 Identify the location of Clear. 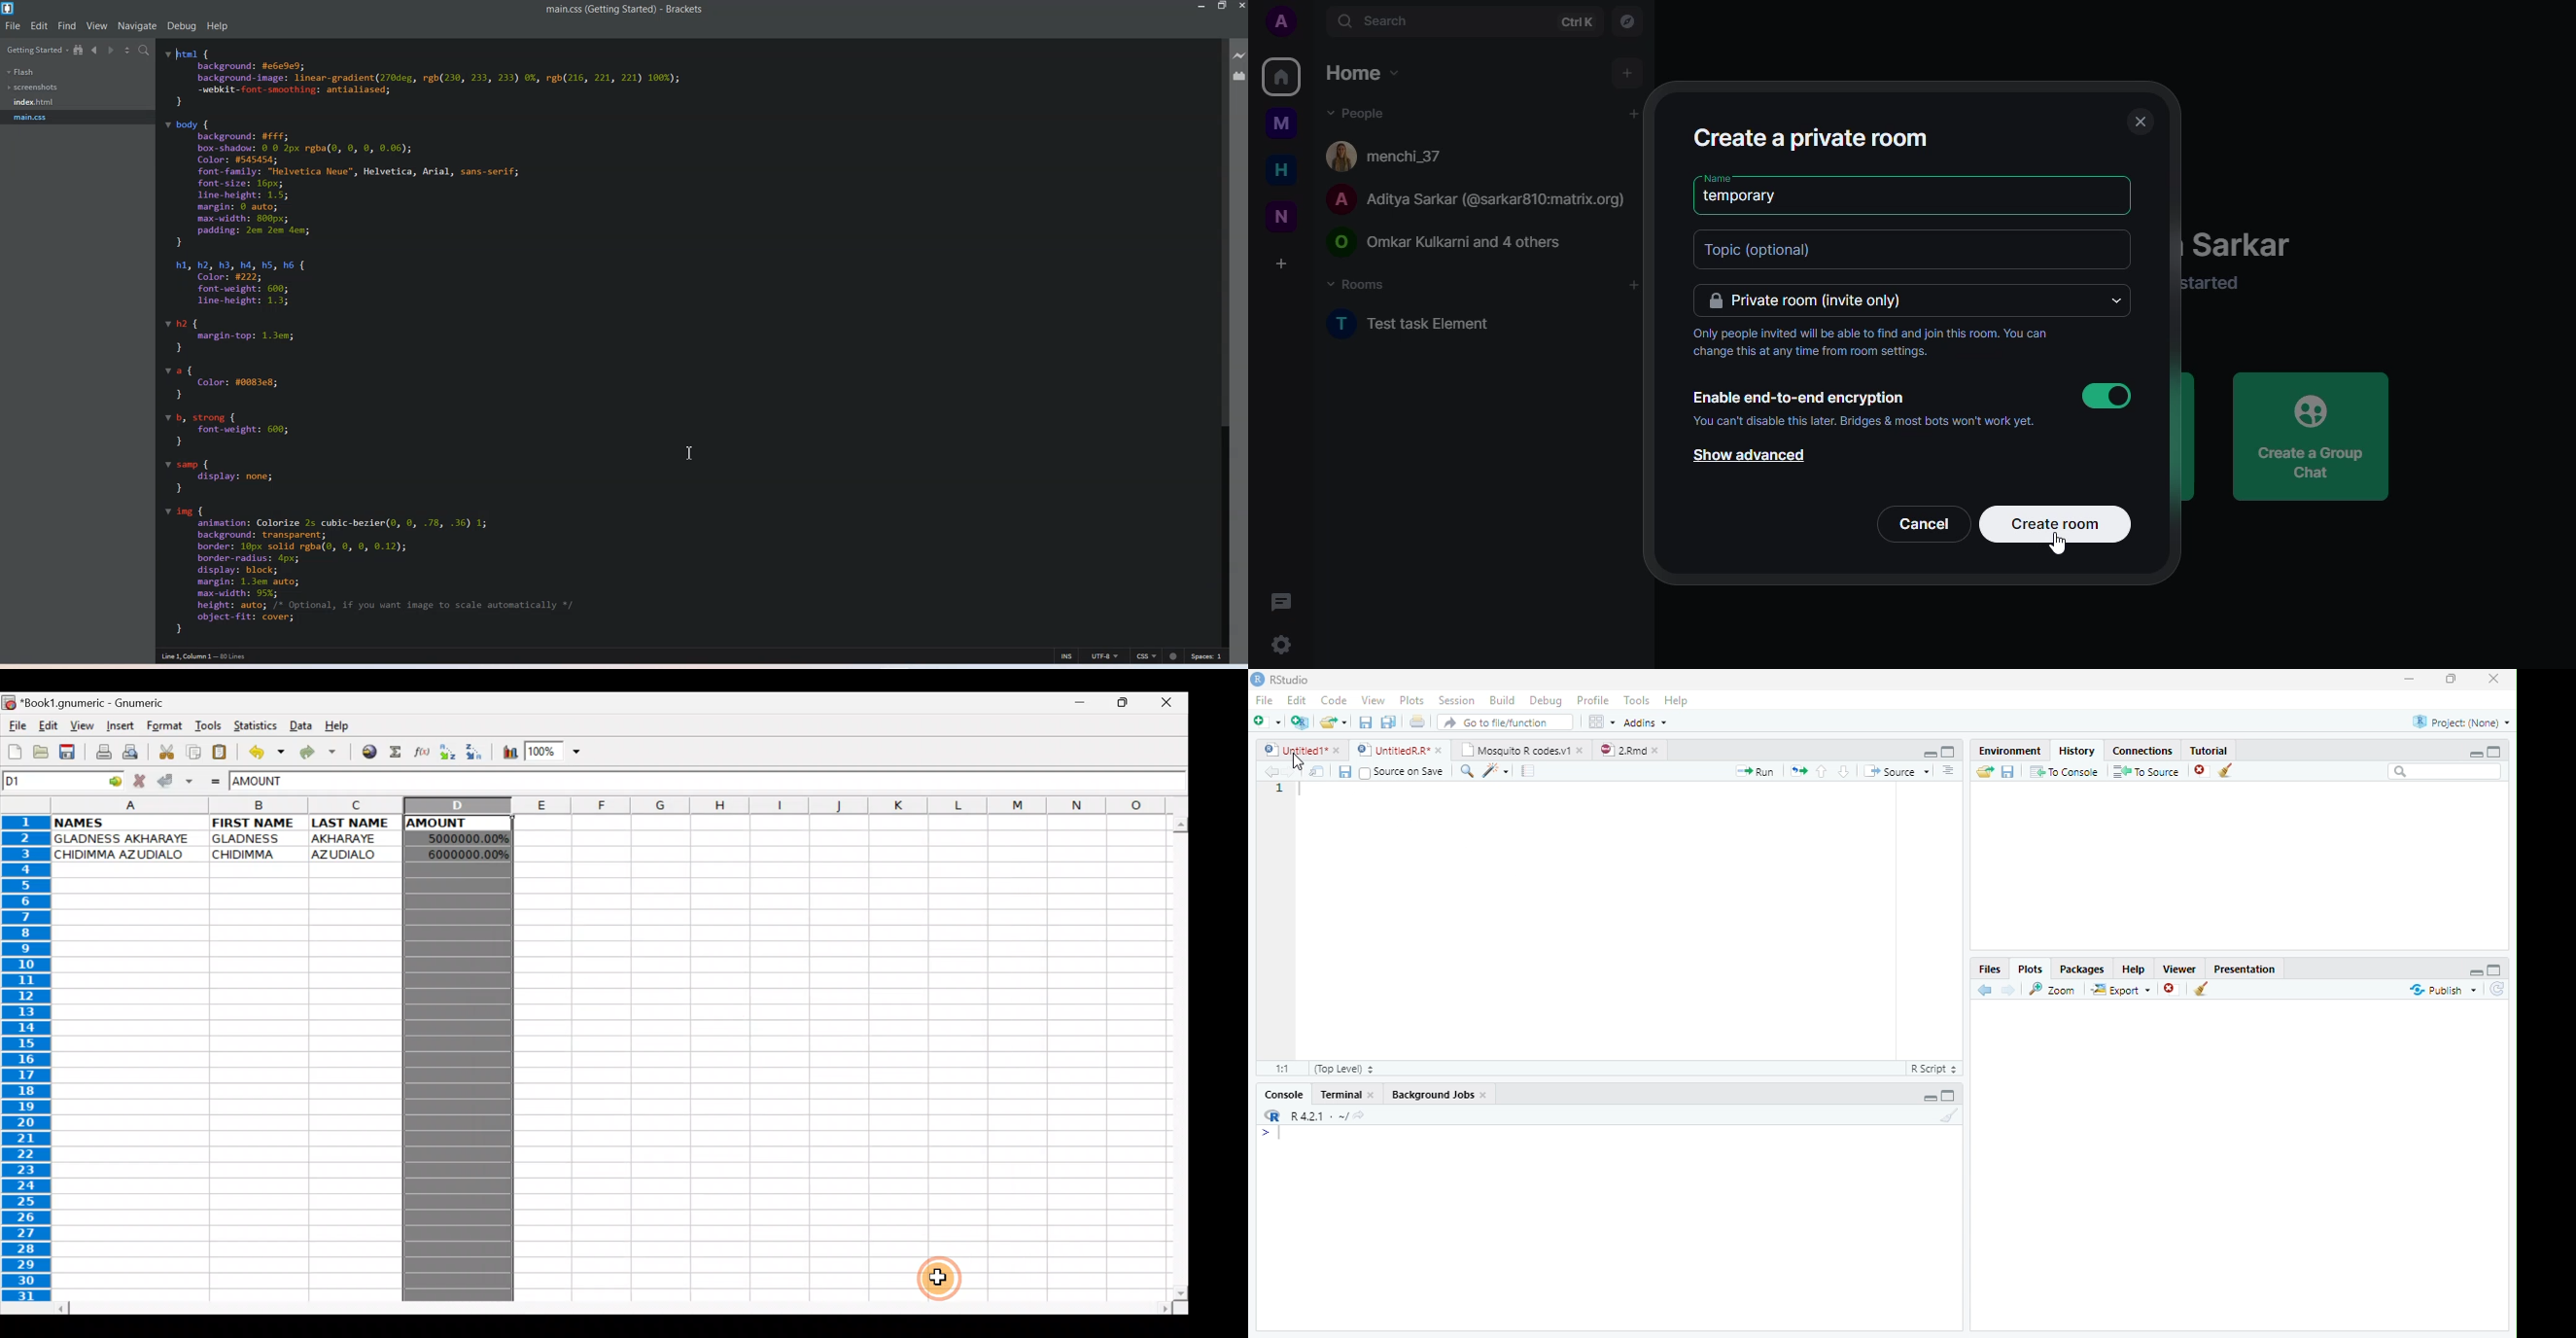
(1949, 1115).